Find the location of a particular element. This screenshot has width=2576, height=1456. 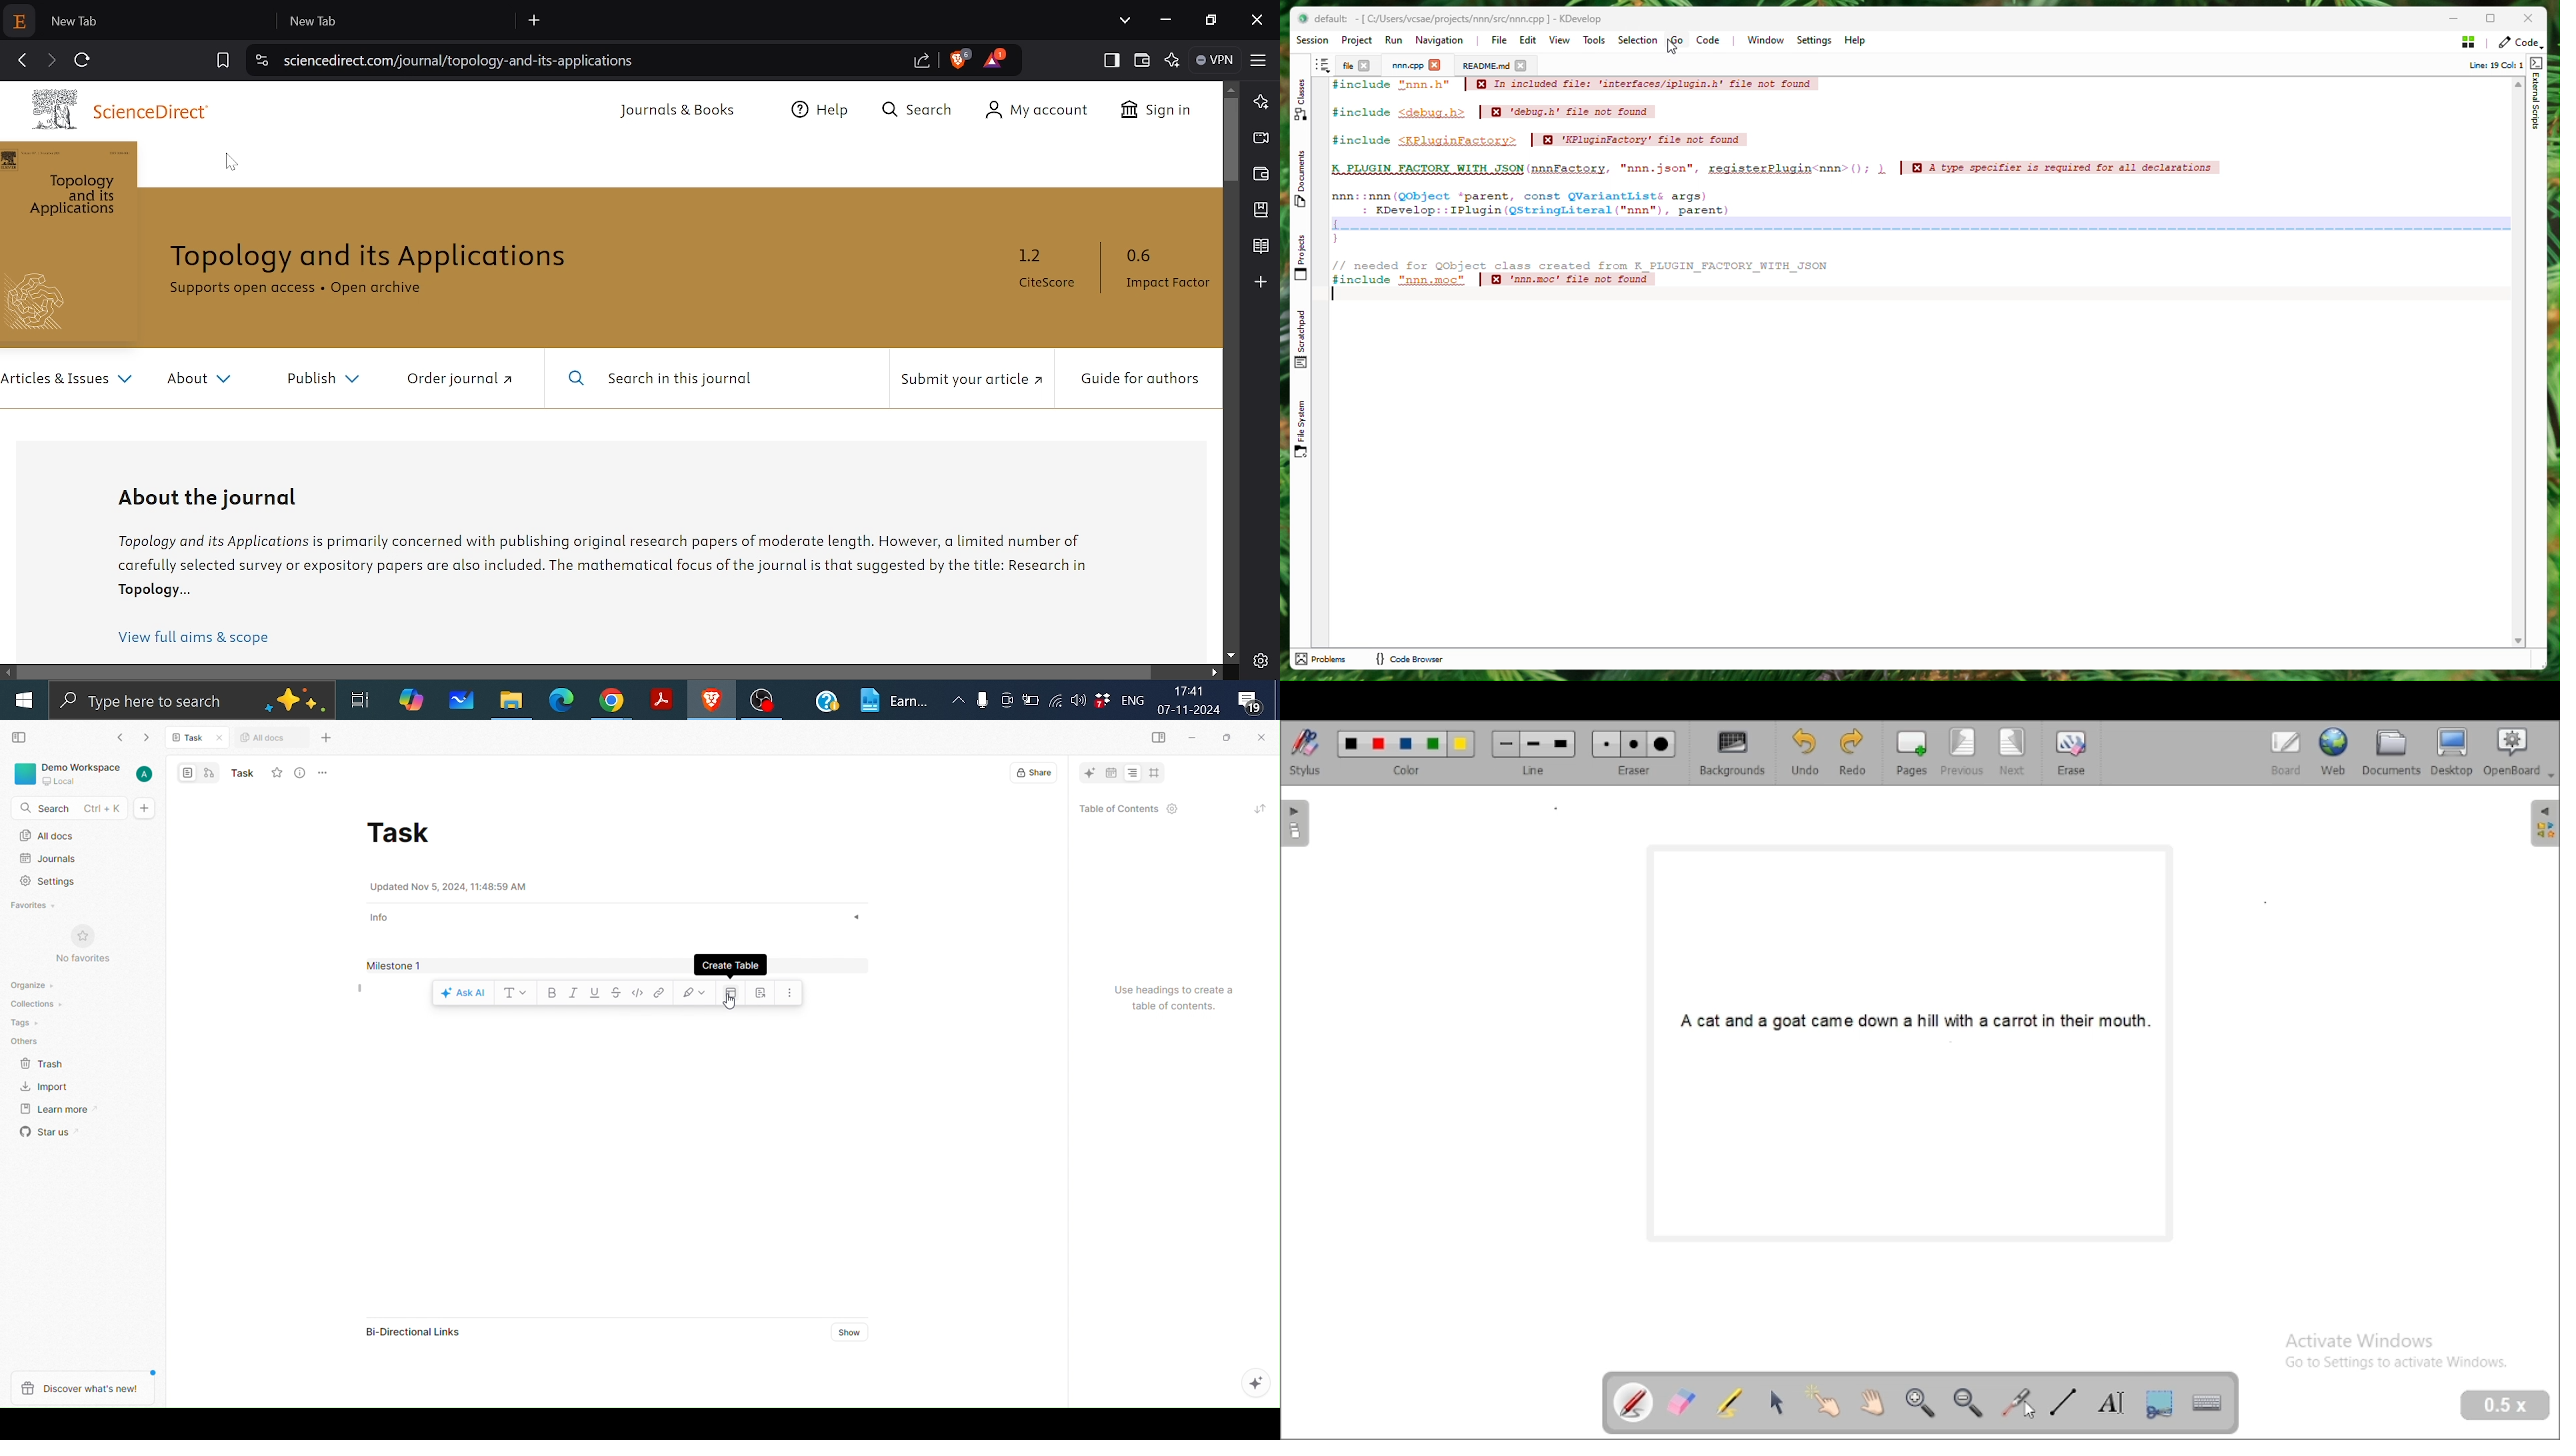

Move up is located at coordinates (1234, 88).